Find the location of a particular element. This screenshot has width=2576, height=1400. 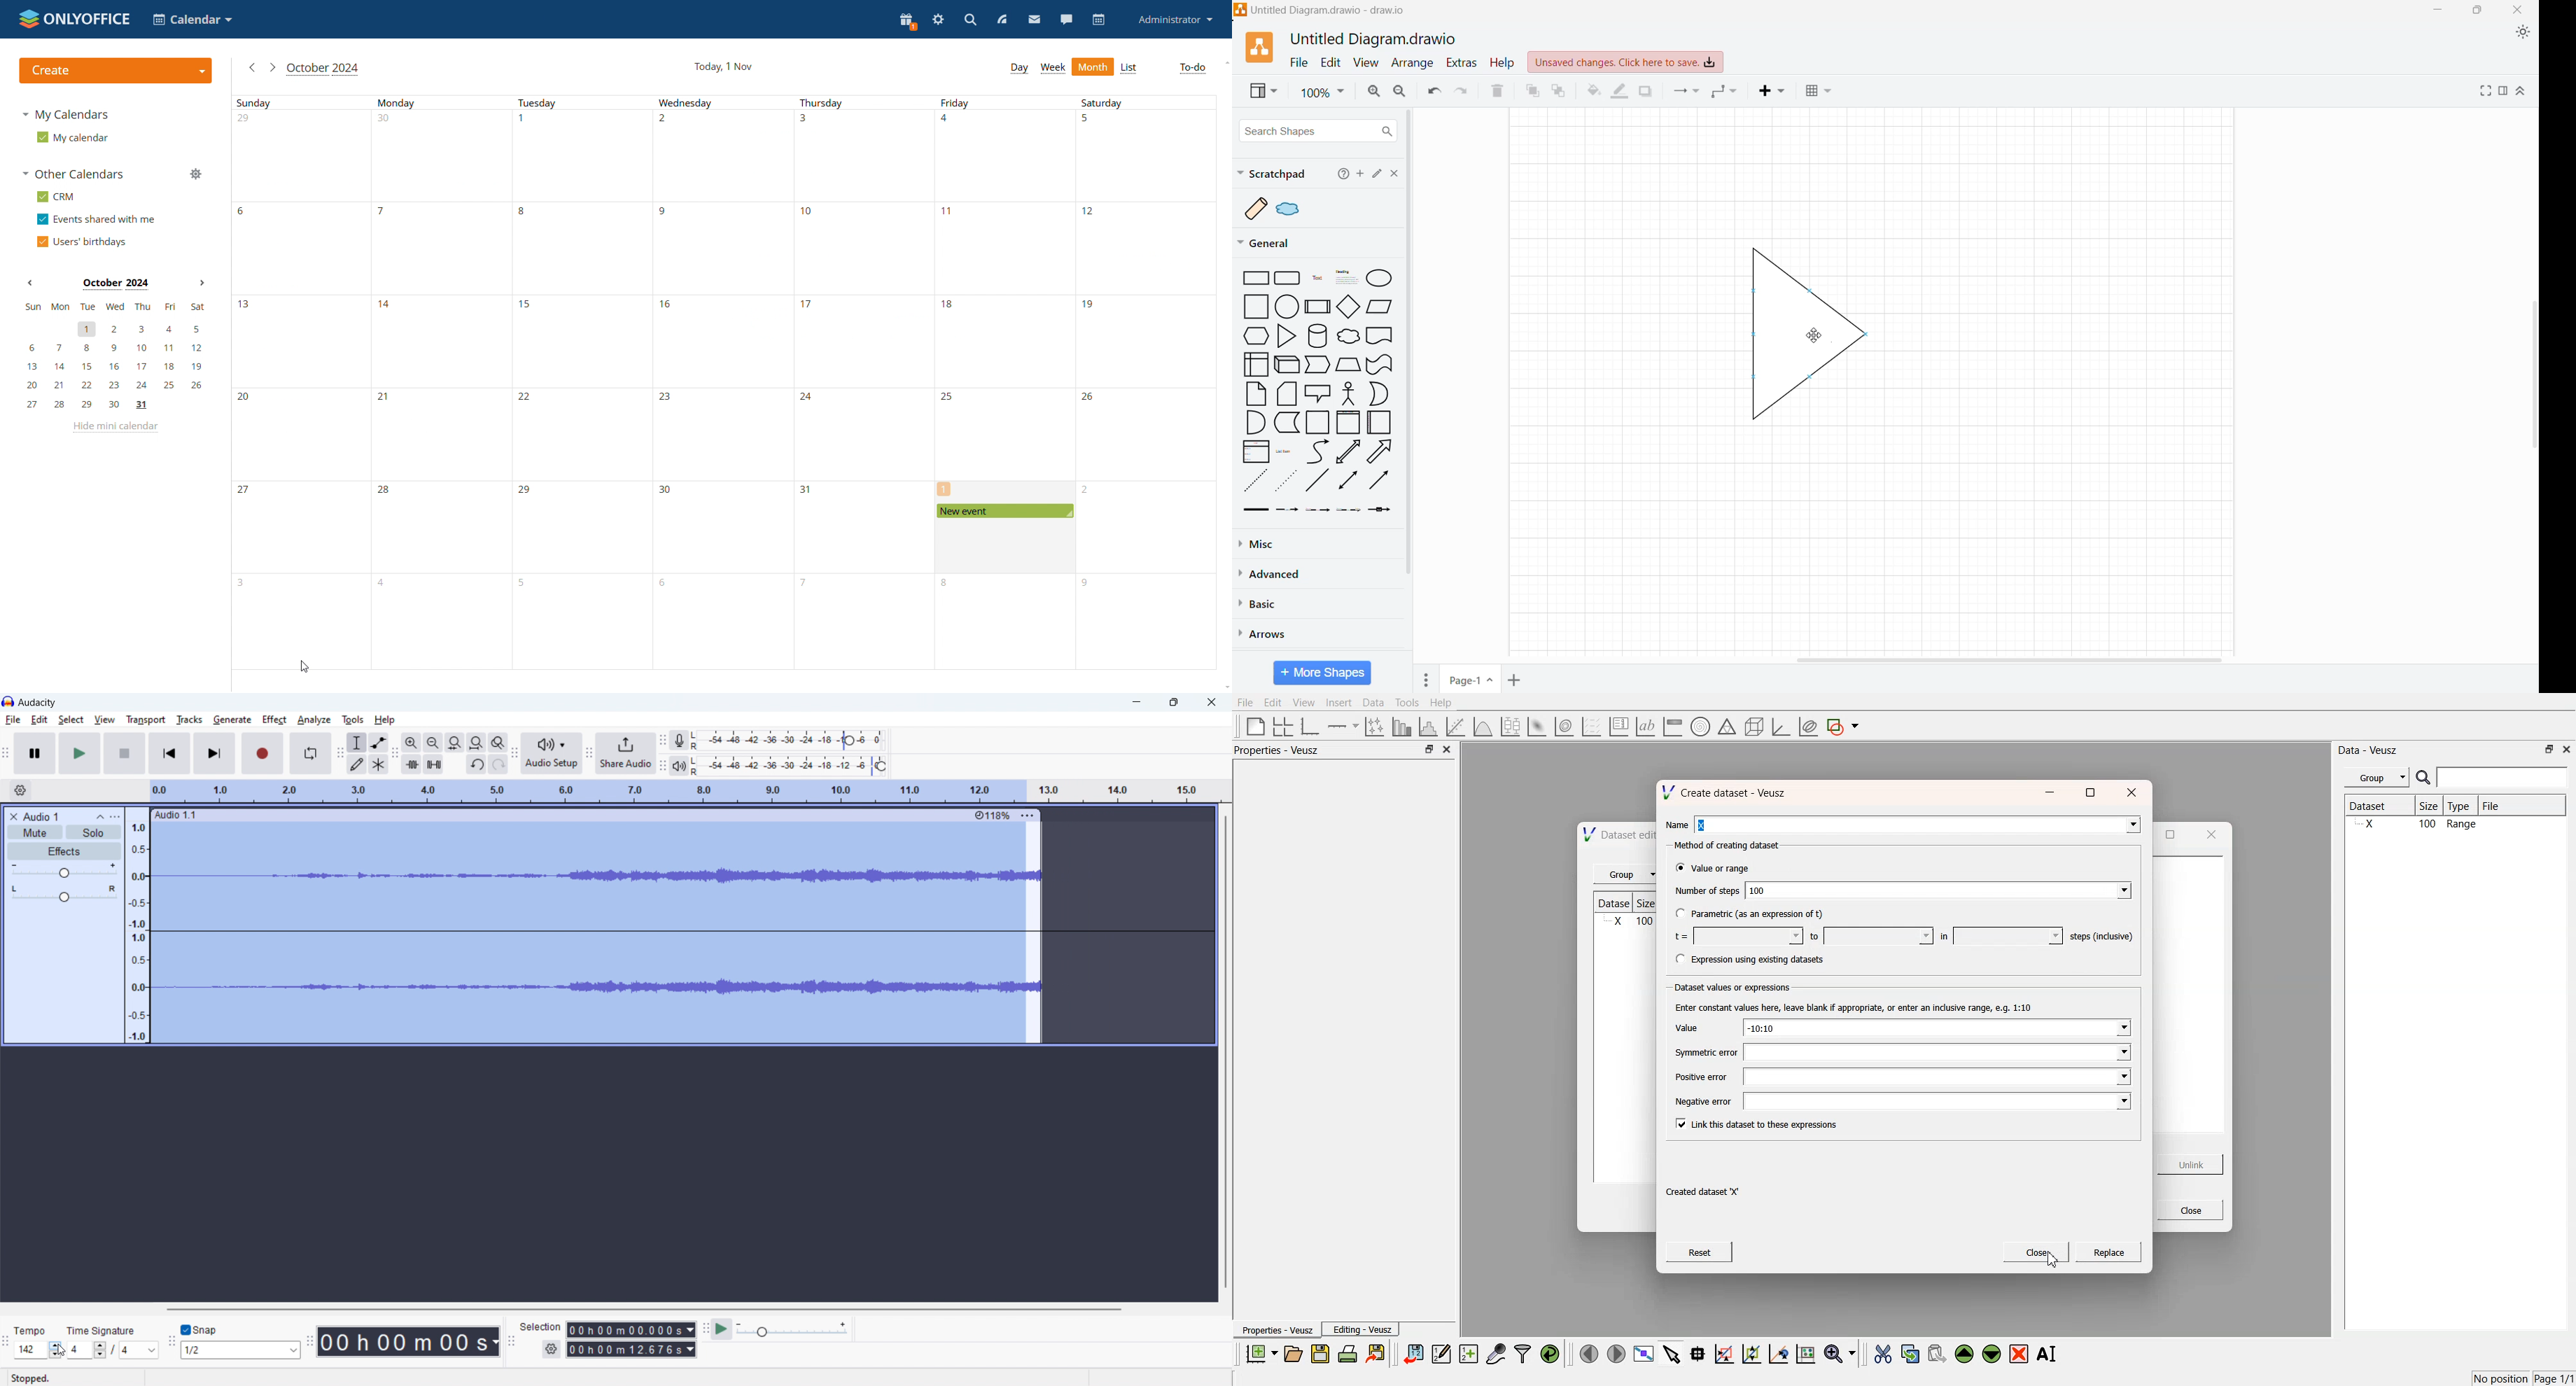

effect is located at coordinates (275, 720).